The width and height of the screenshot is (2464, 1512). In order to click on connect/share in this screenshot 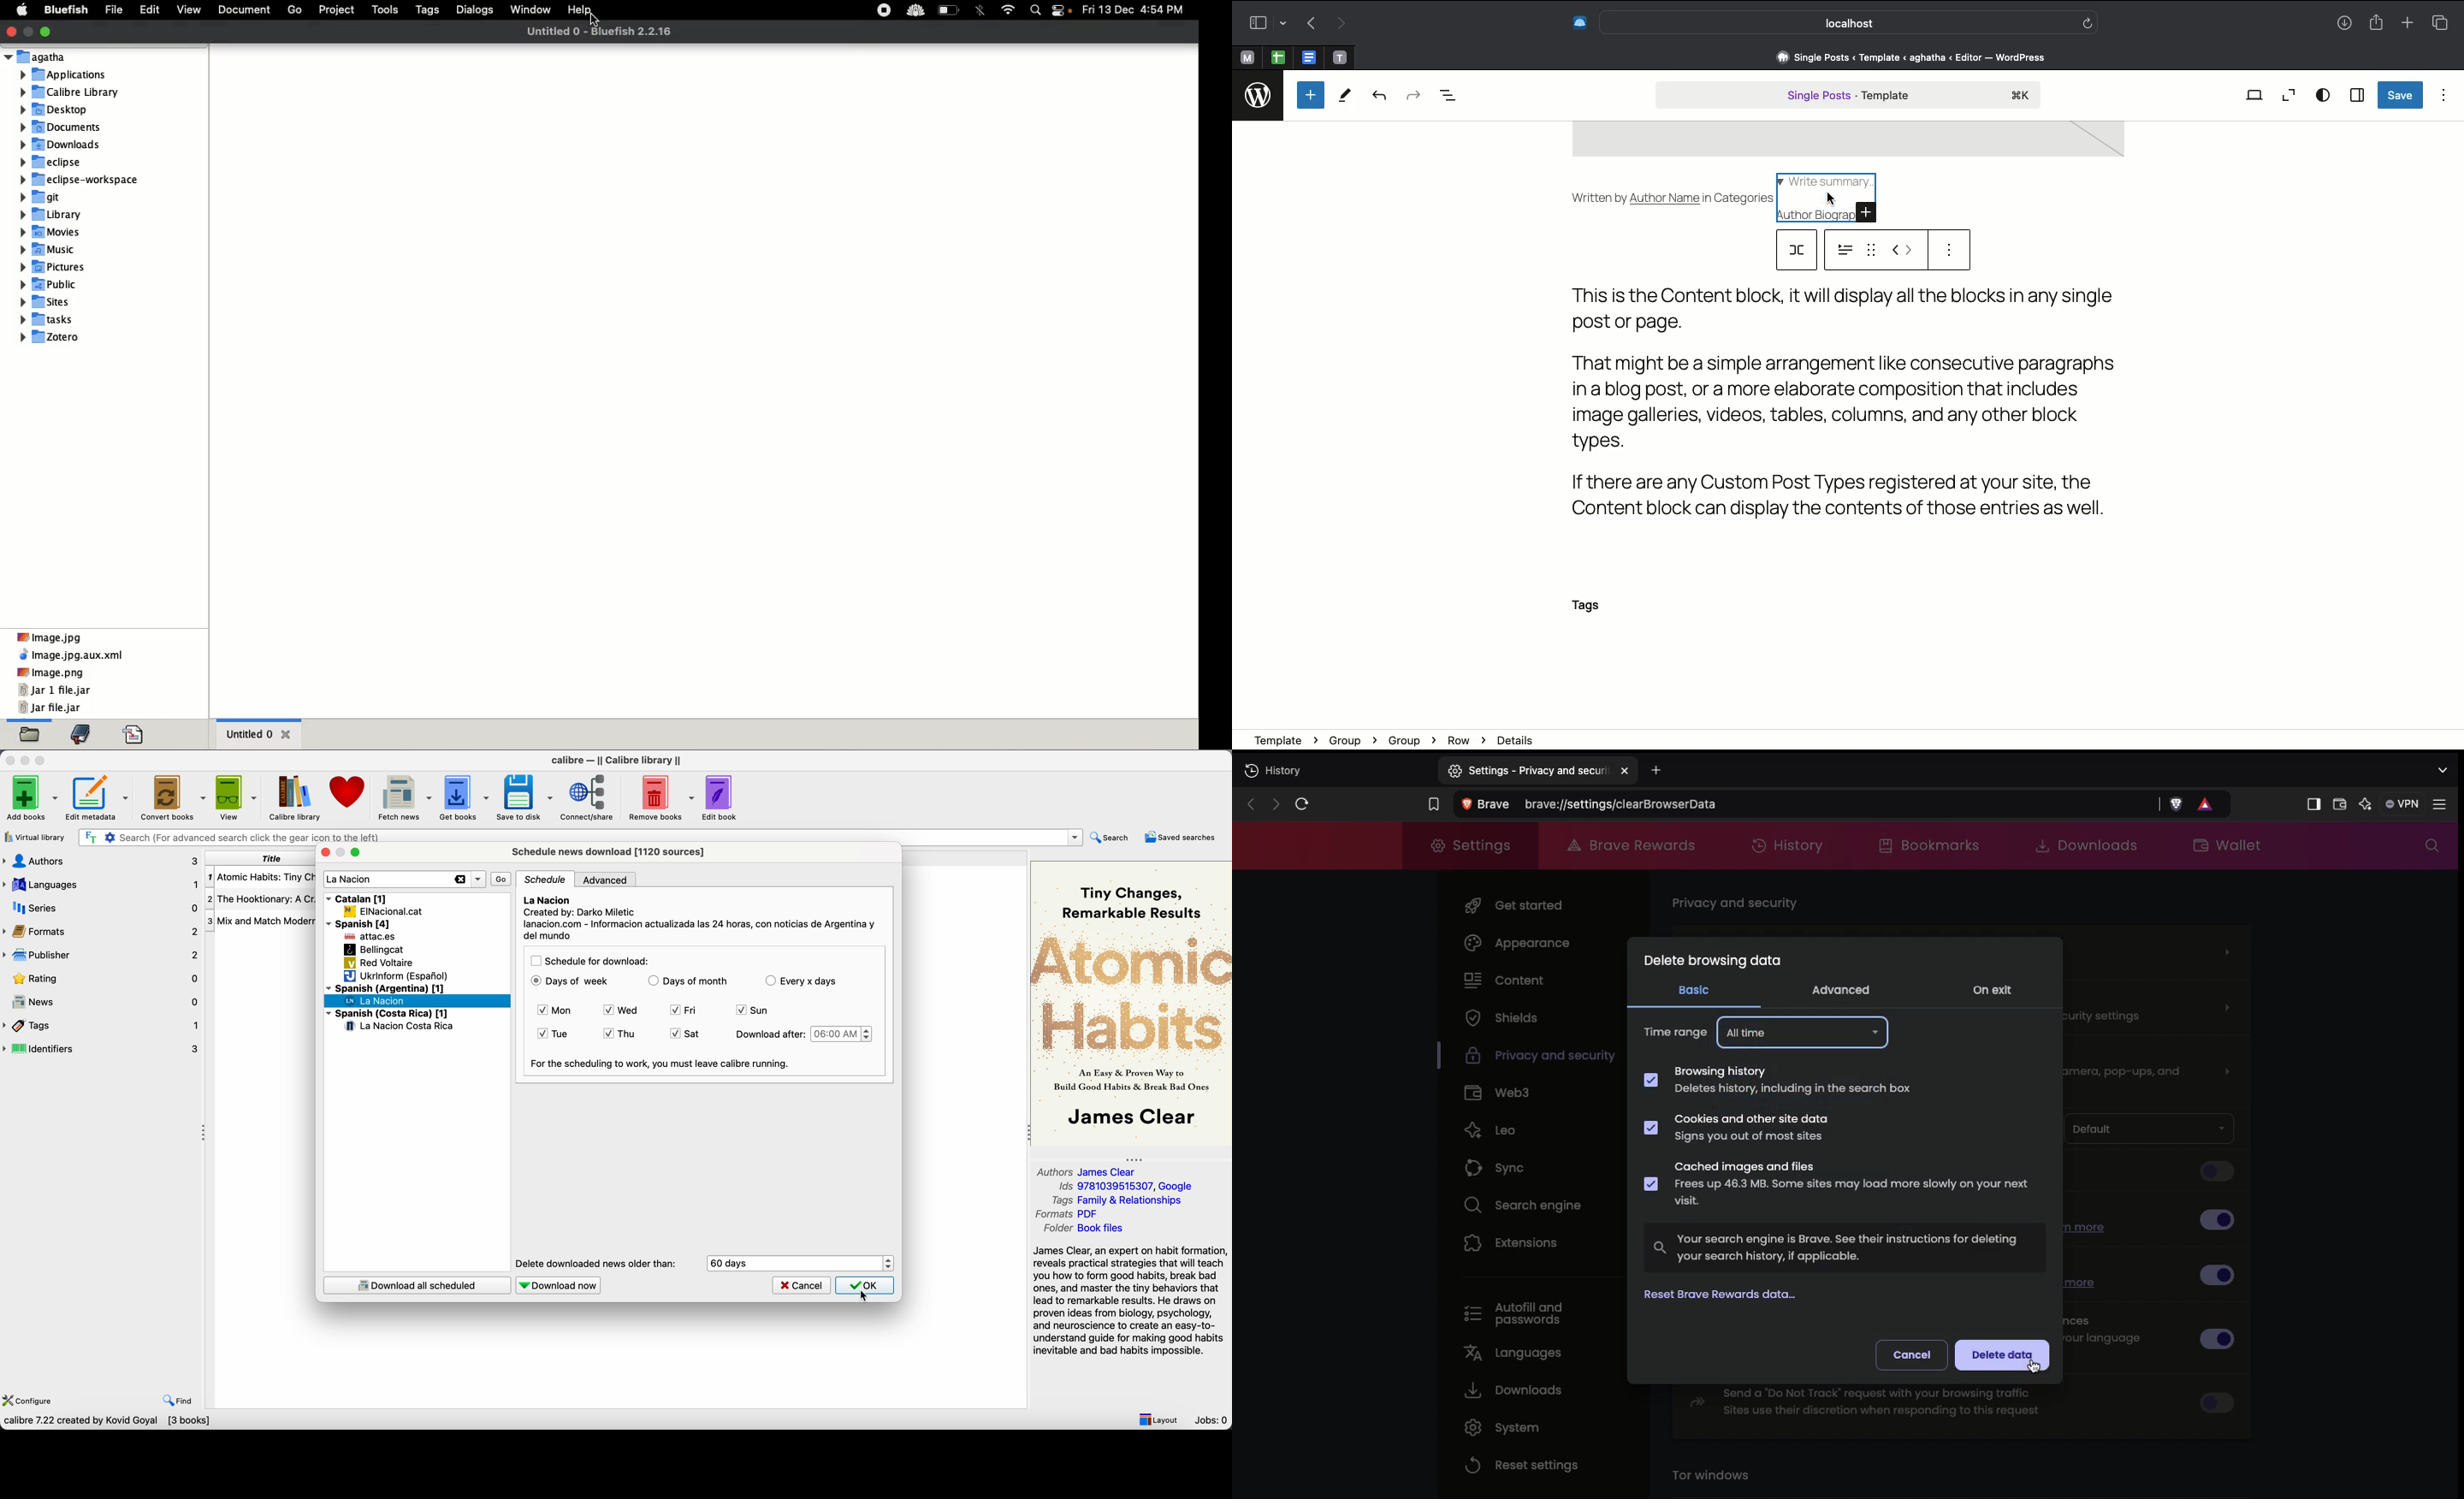, I will do `click(590, 797)`.